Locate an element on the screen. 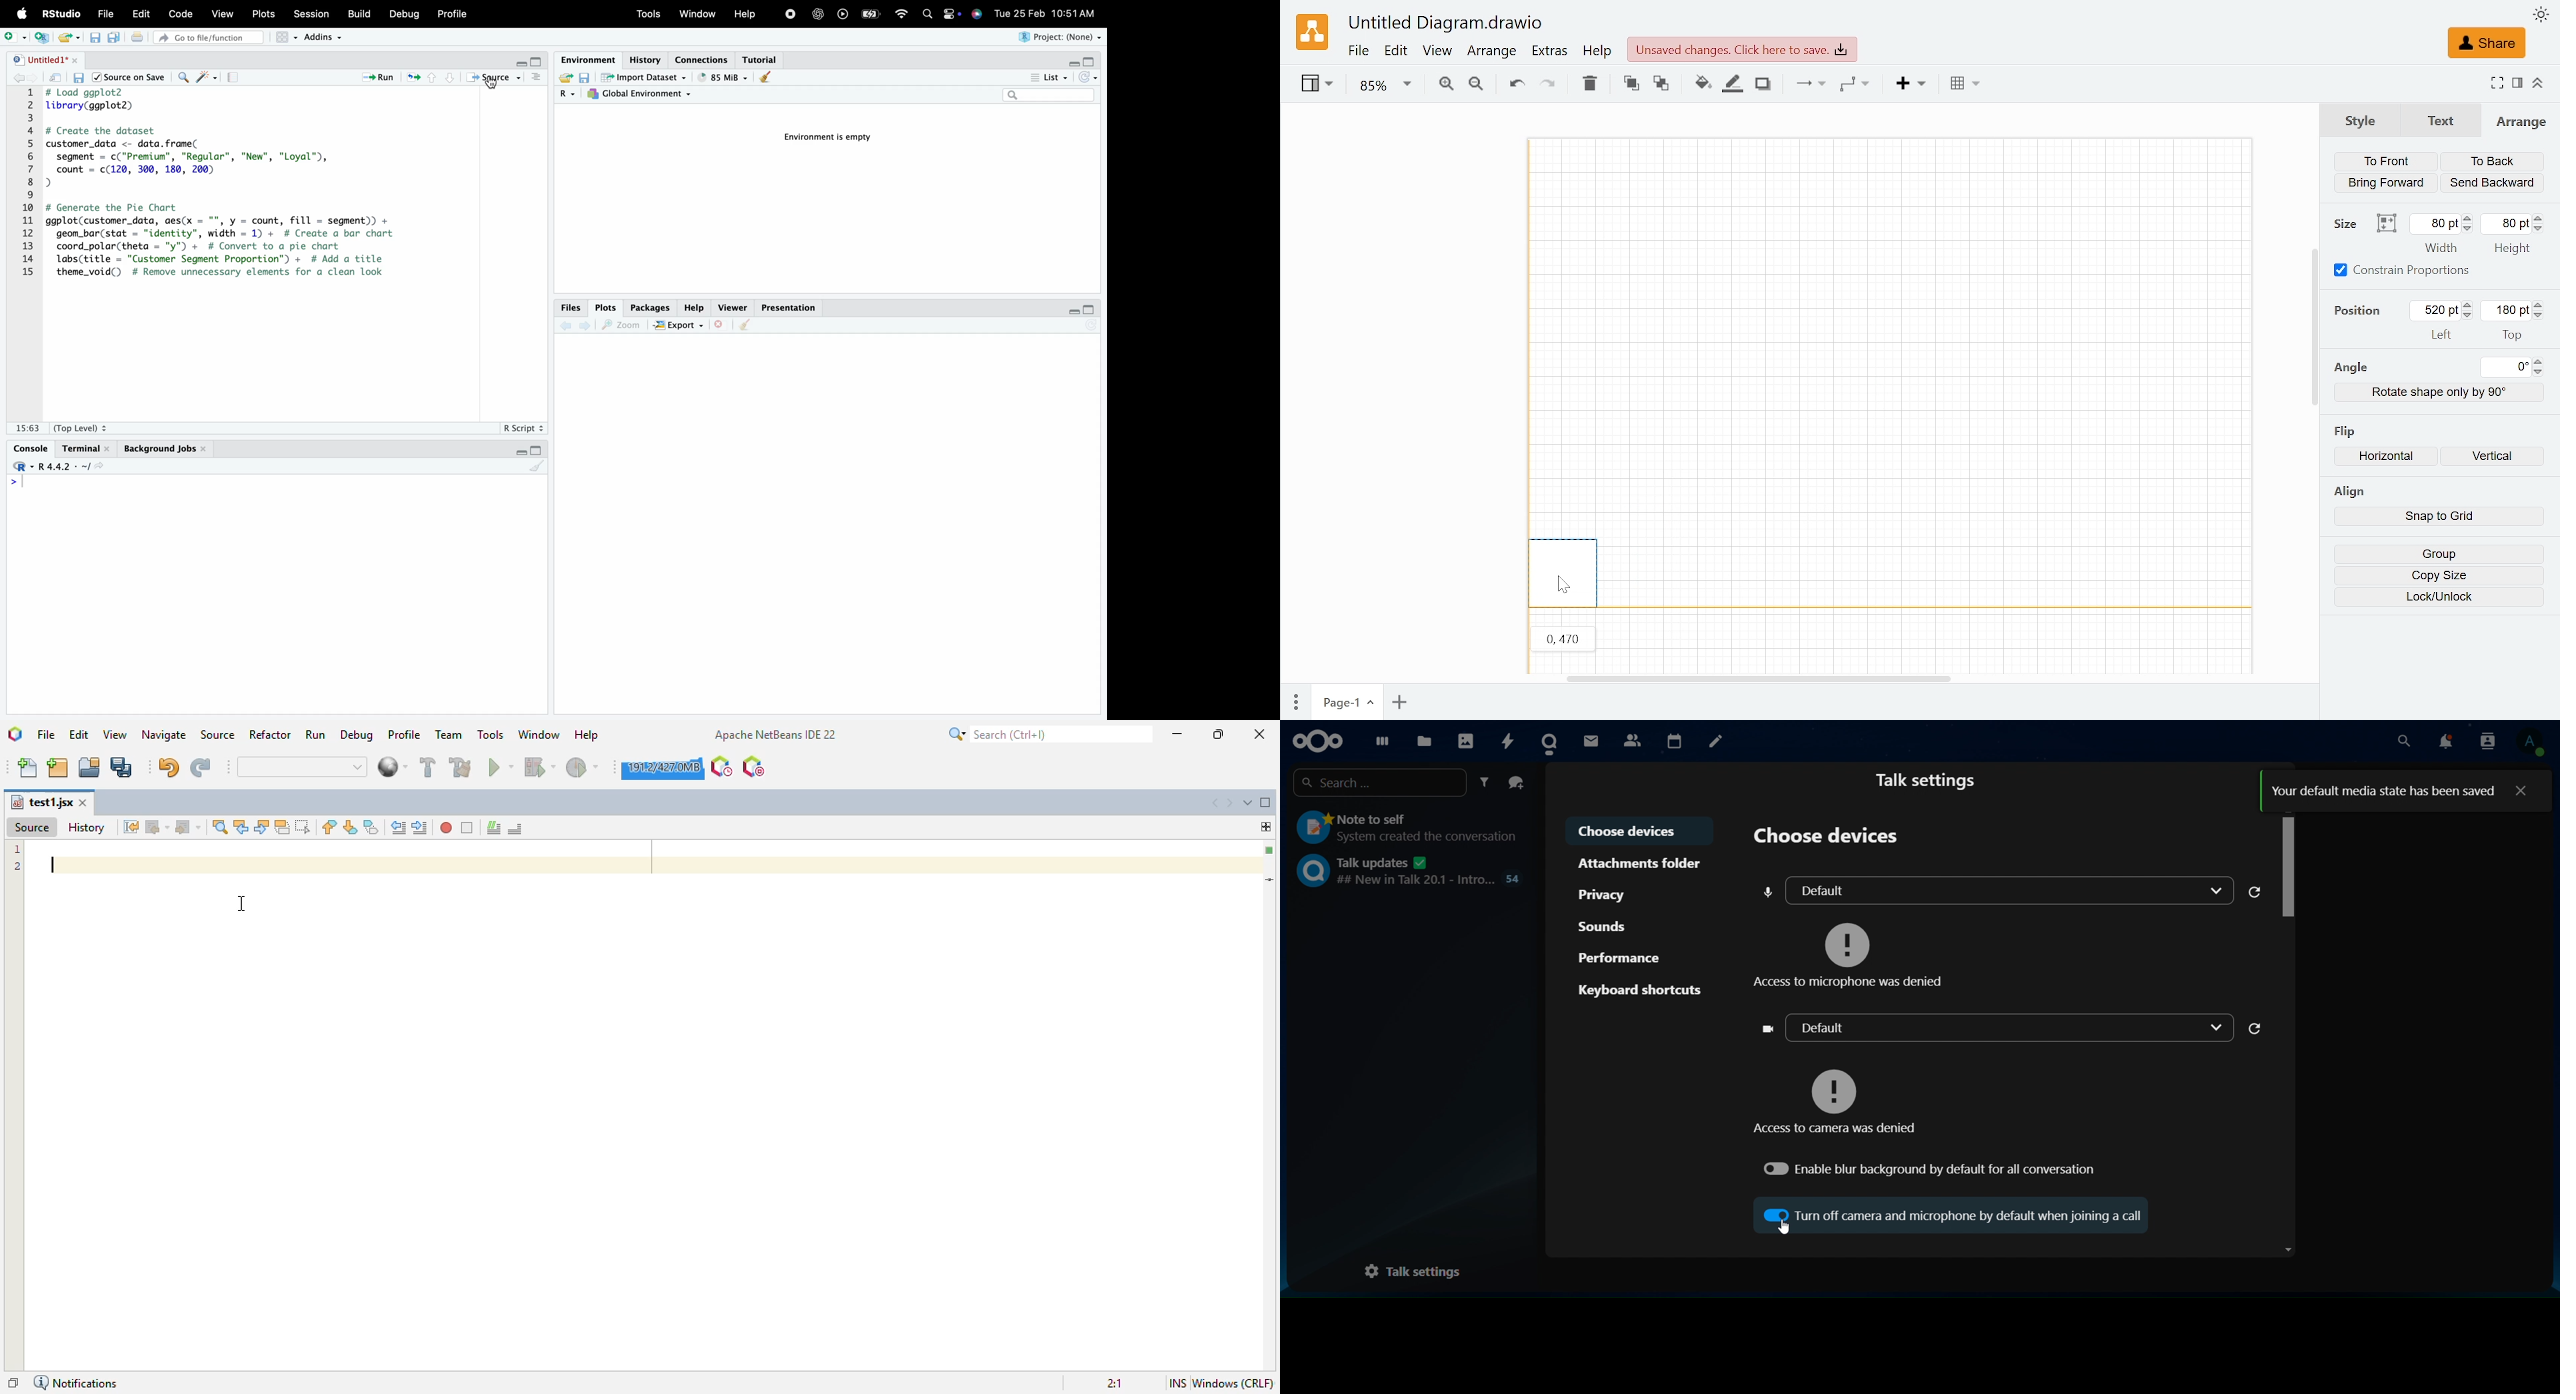  activity is located at coordinates (1505, 738).